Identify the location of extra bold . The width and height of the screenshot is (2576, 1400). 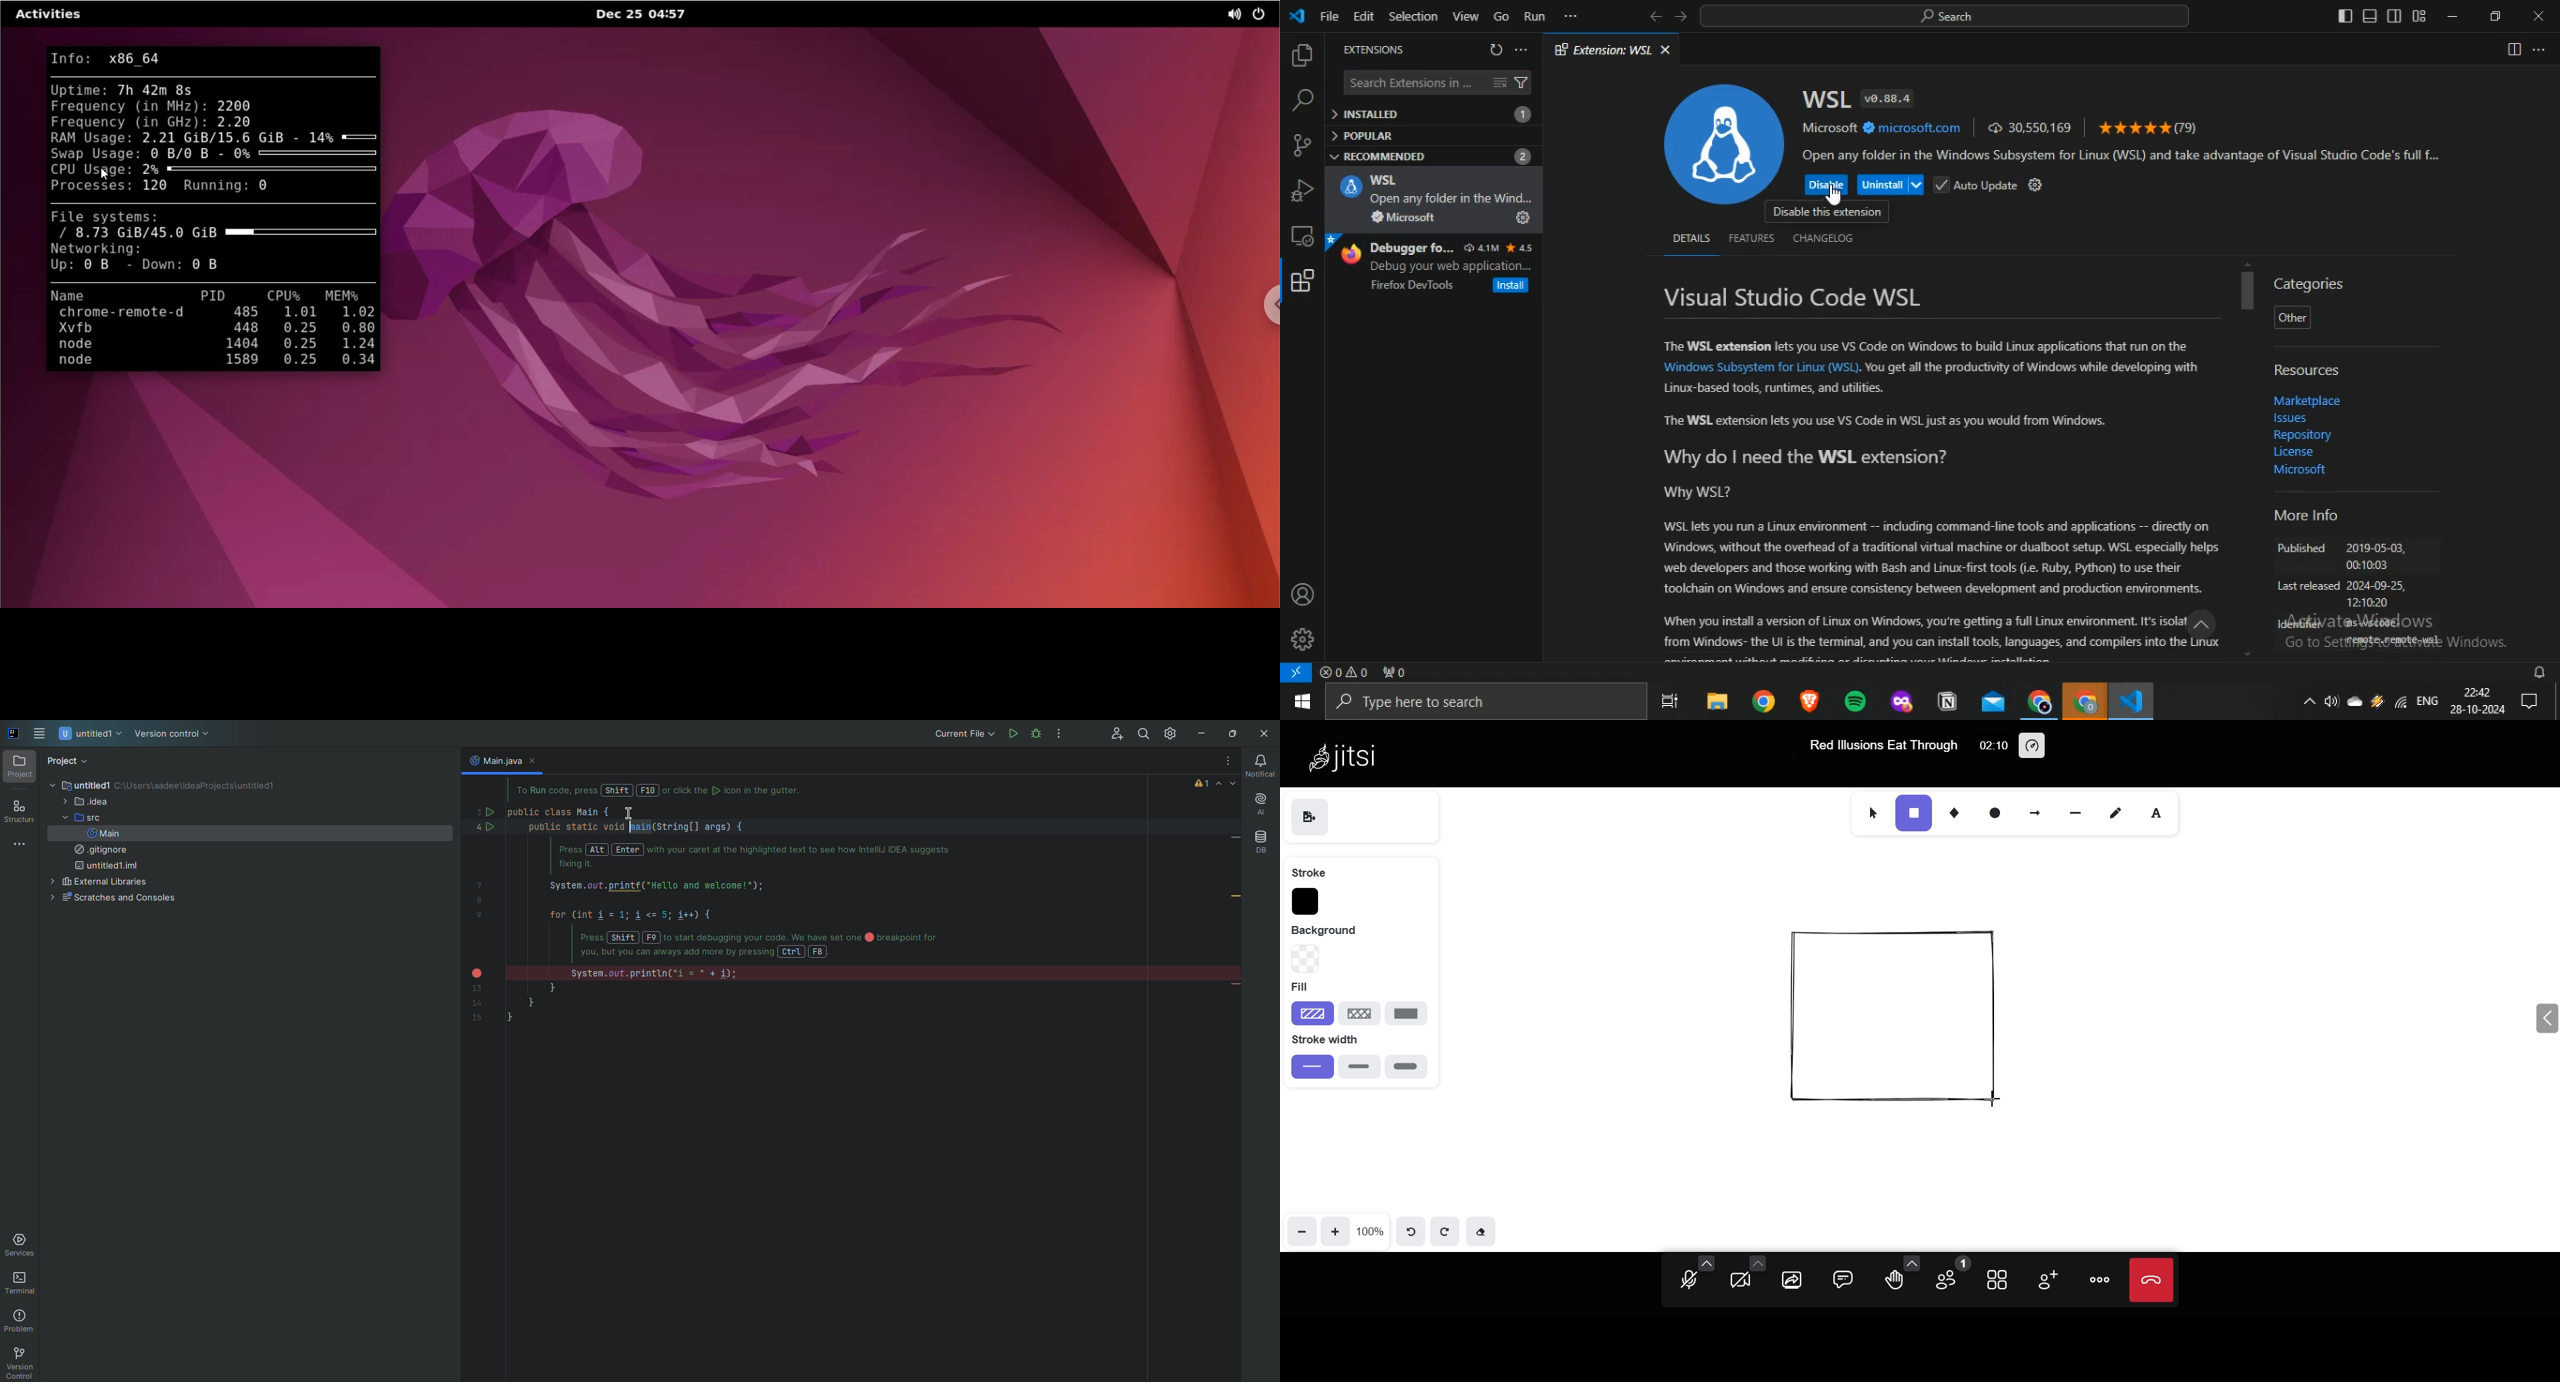
(1405, 1067).